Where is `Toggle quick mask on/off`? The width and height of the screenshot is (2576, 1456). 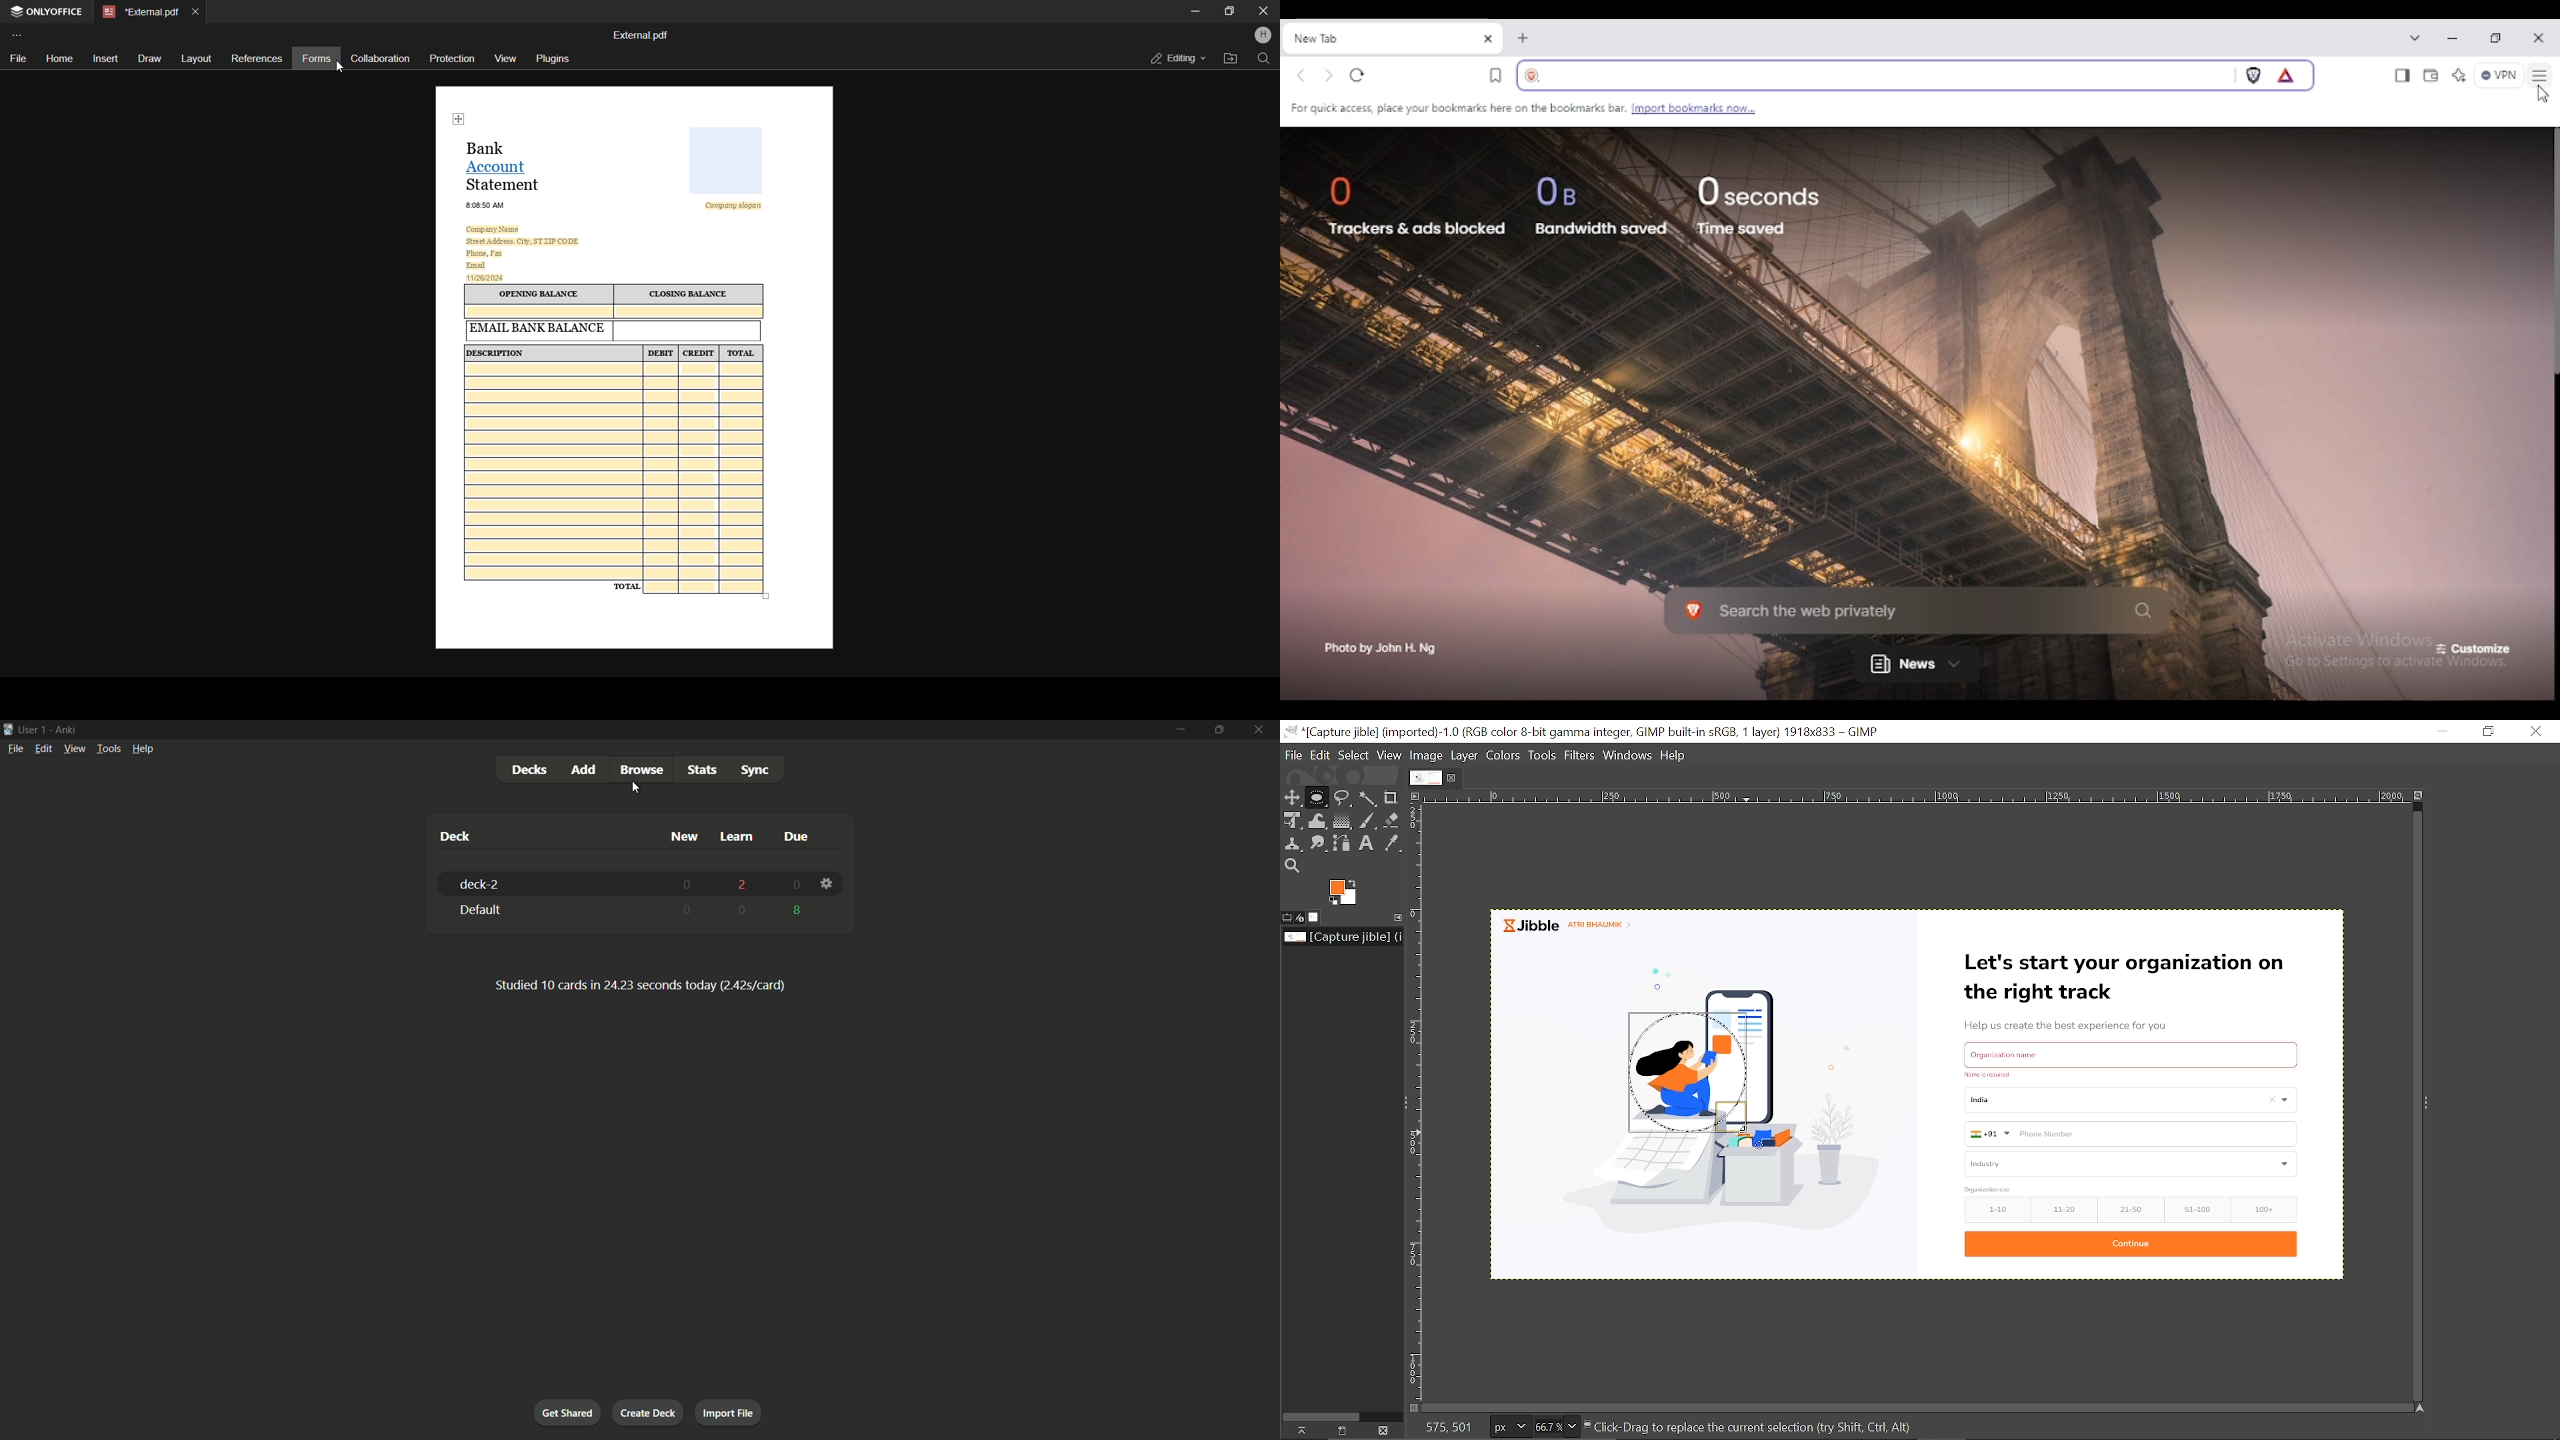 Toggle quick mask on/off is located at coordinates (1413, 1406).